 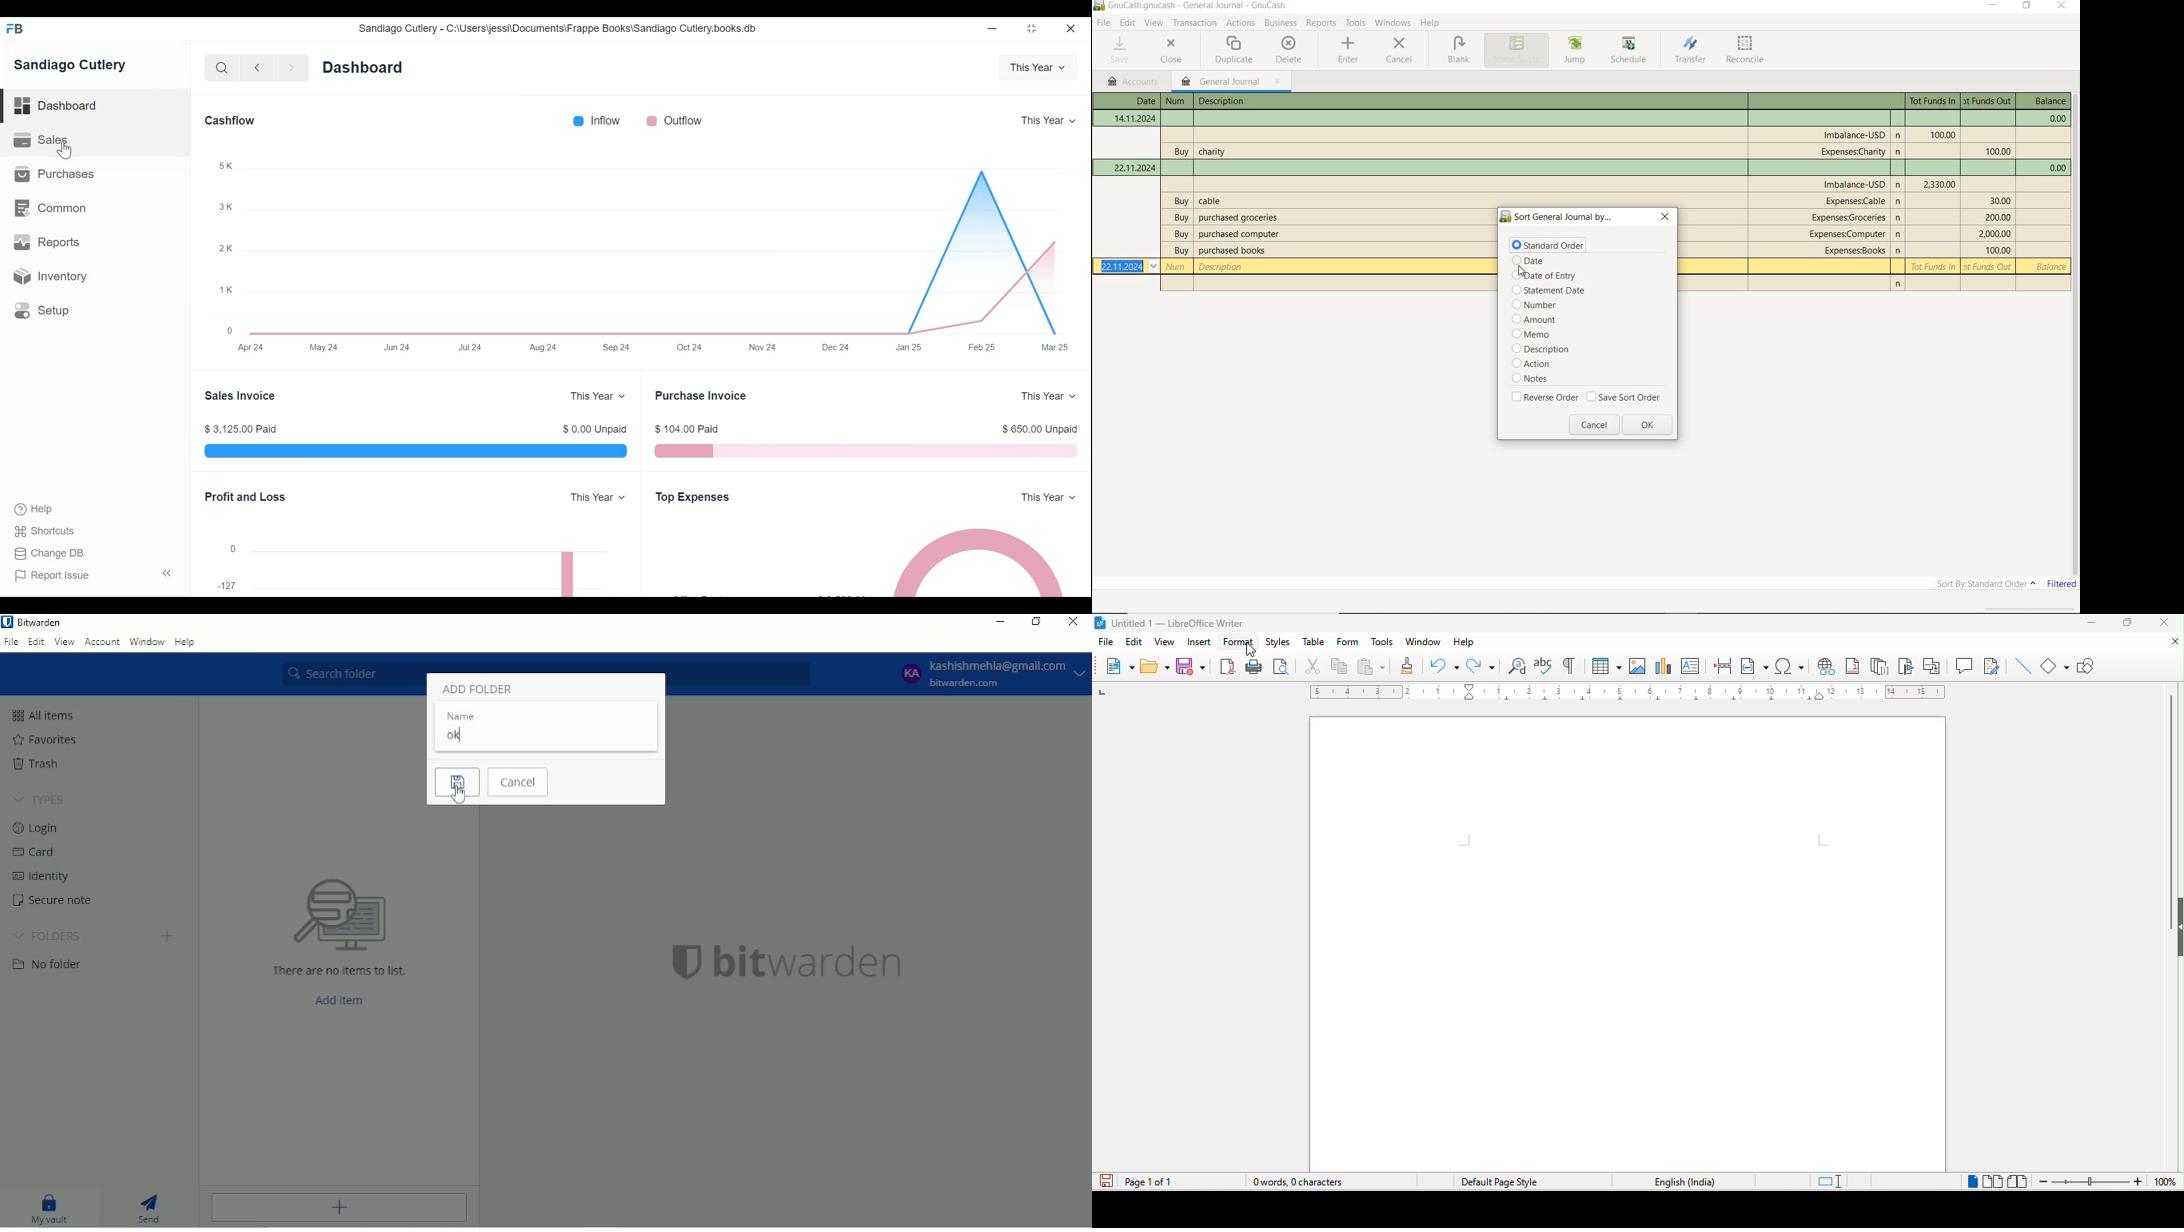 What do you see at coordinates (363, 68) in the screenshot?
I see `Dashboard` at bounding box center [363, 68].